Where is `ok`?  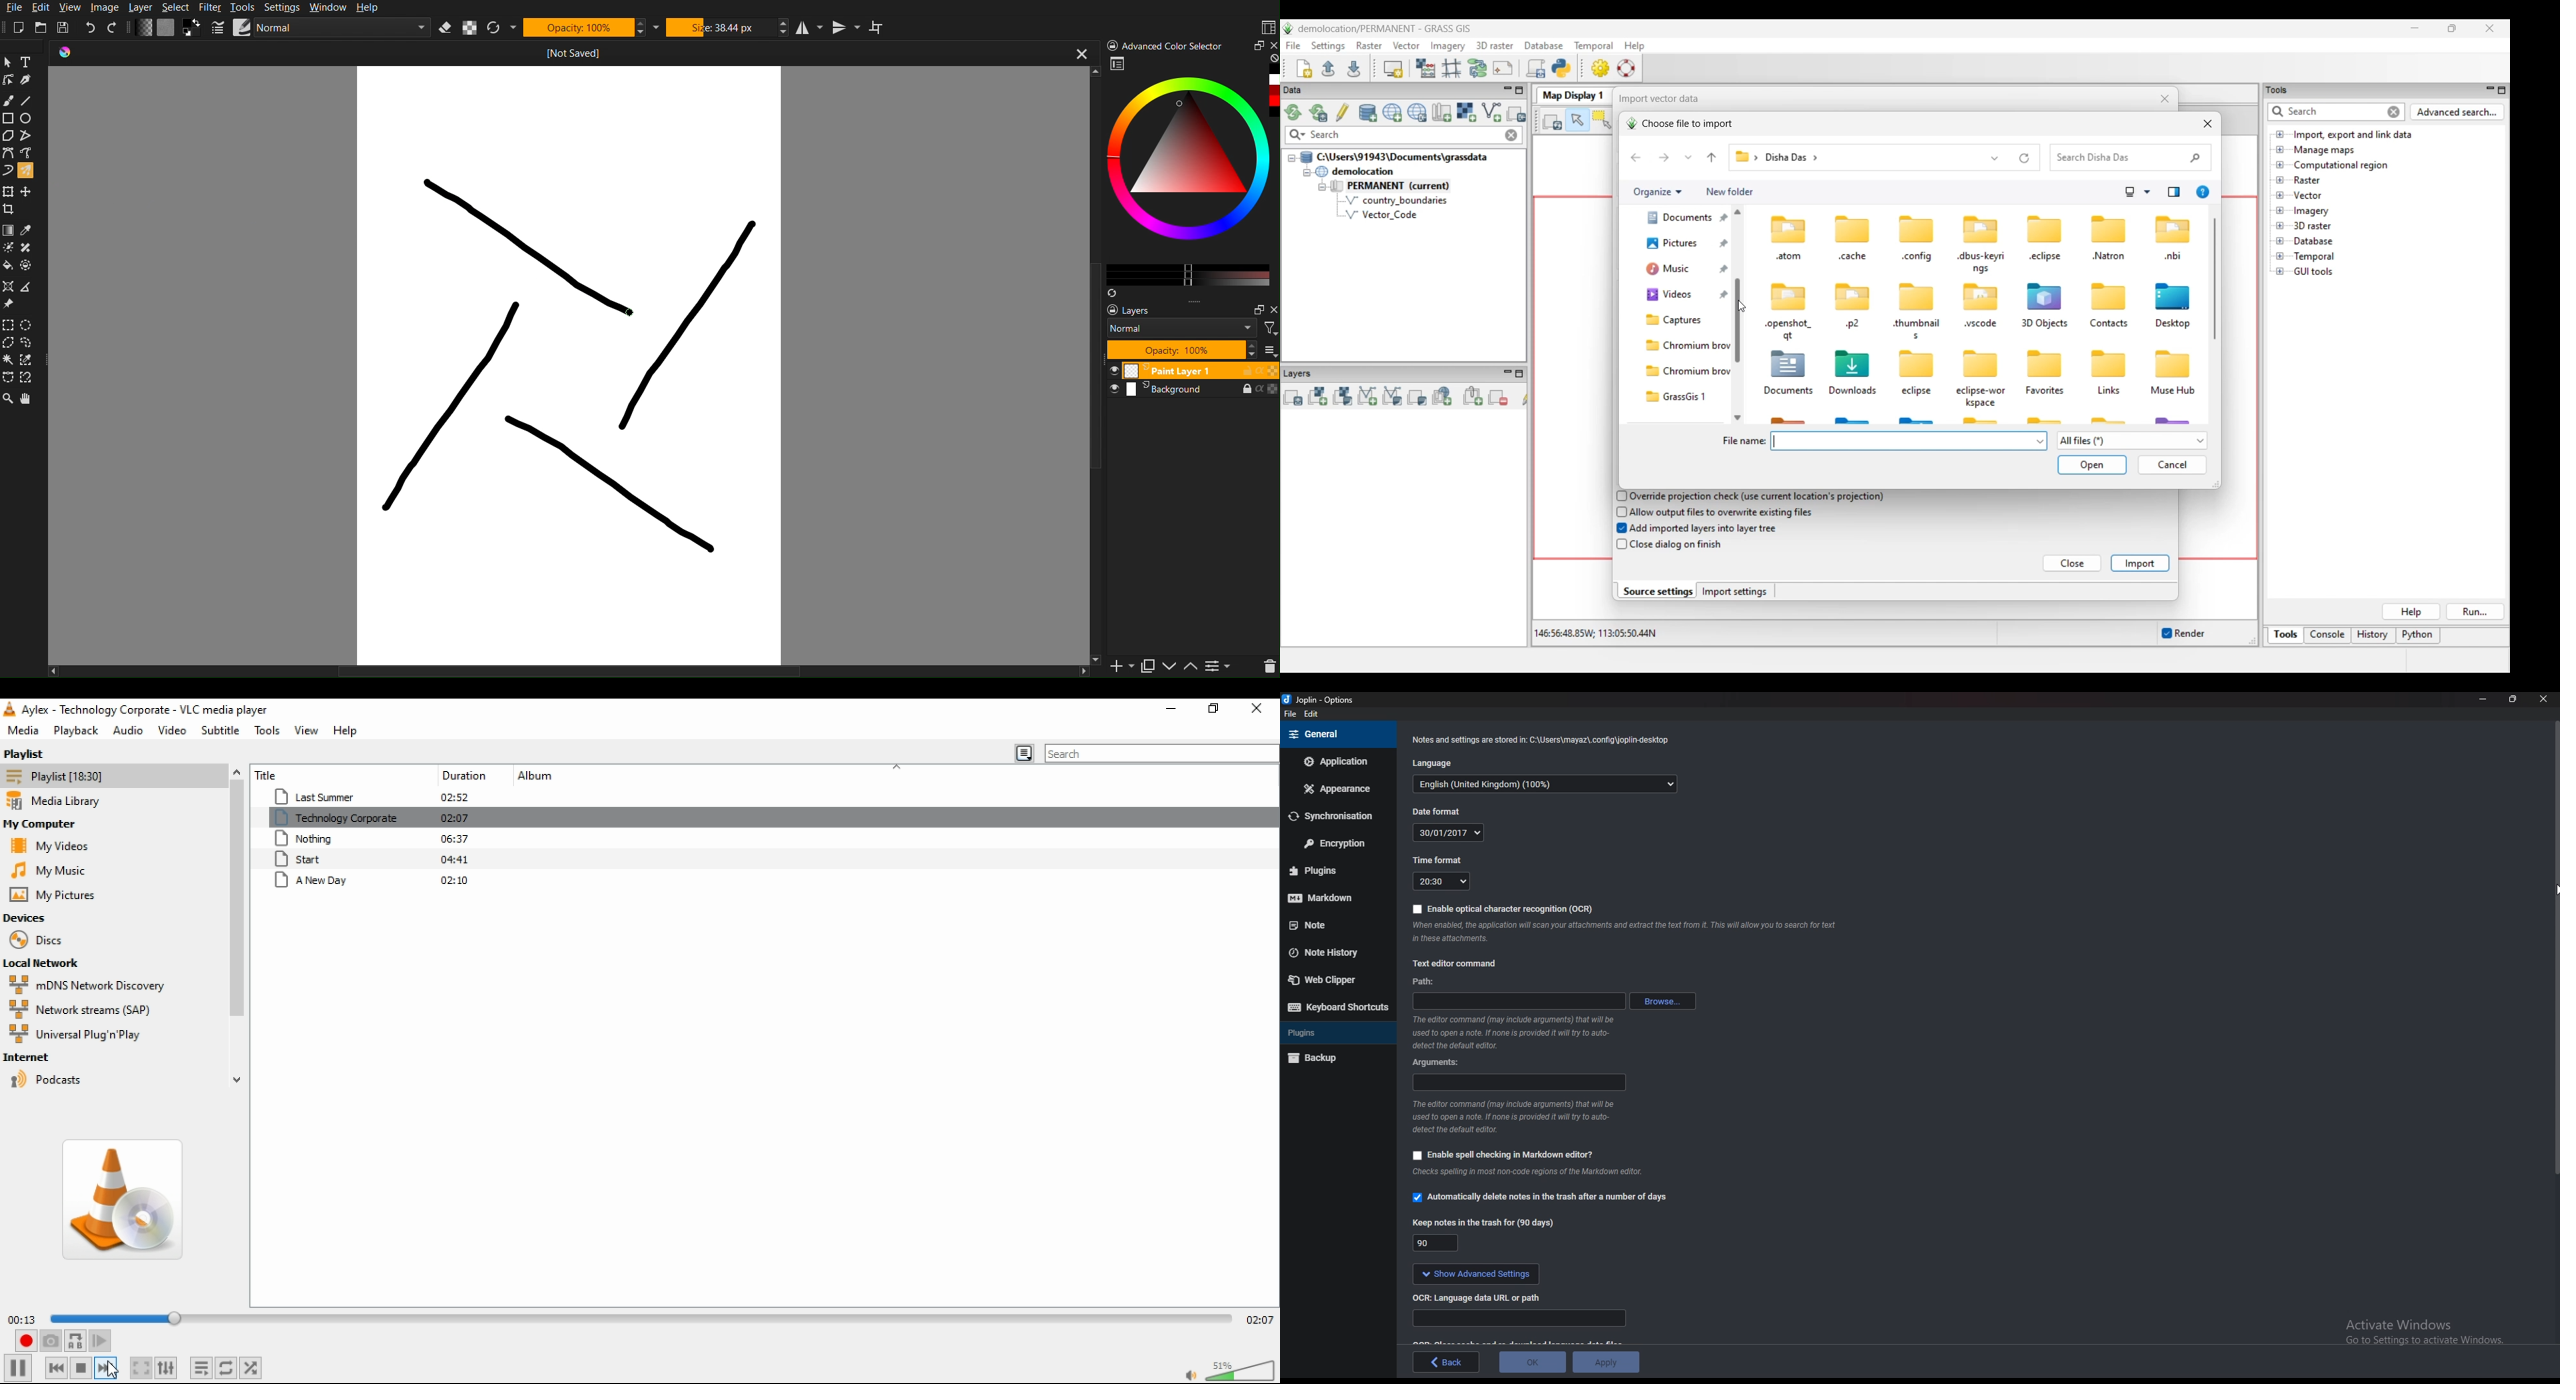
ok is located at coordinates (1532, 1363).